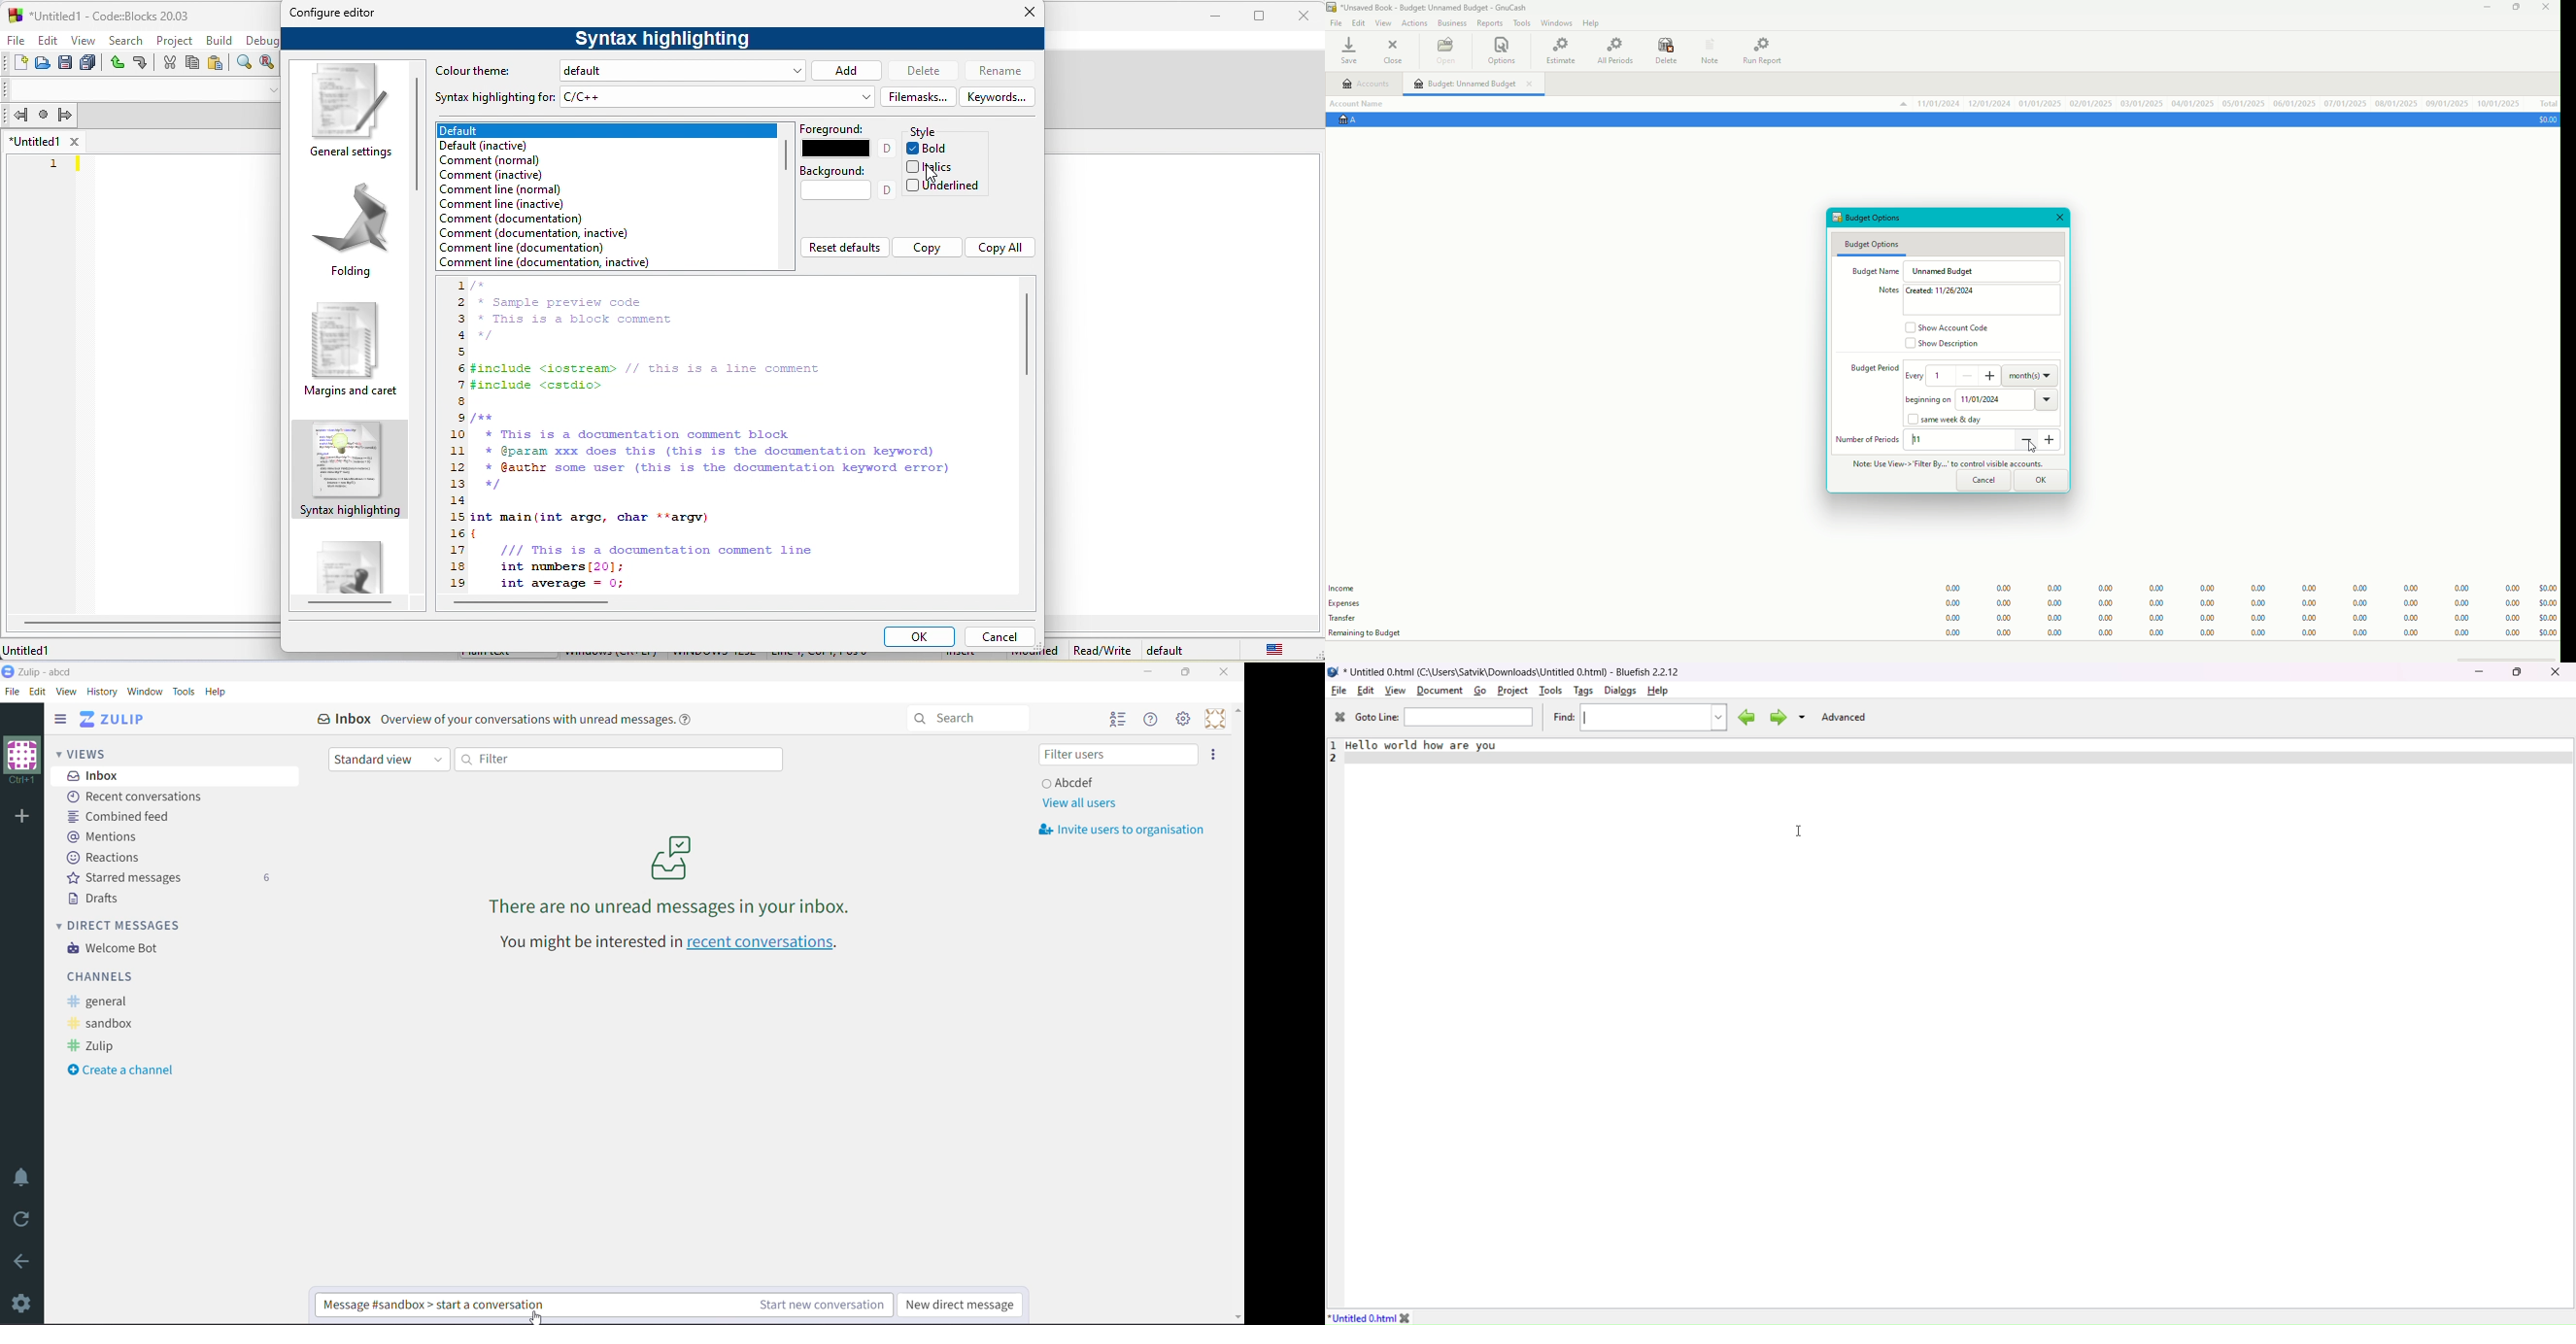 The height and width of the screenshot is (1344, 2576). What do you see at coordinates (2547, 104) in the screenshot?
I see `Total` at bounding box center [2547, 104].